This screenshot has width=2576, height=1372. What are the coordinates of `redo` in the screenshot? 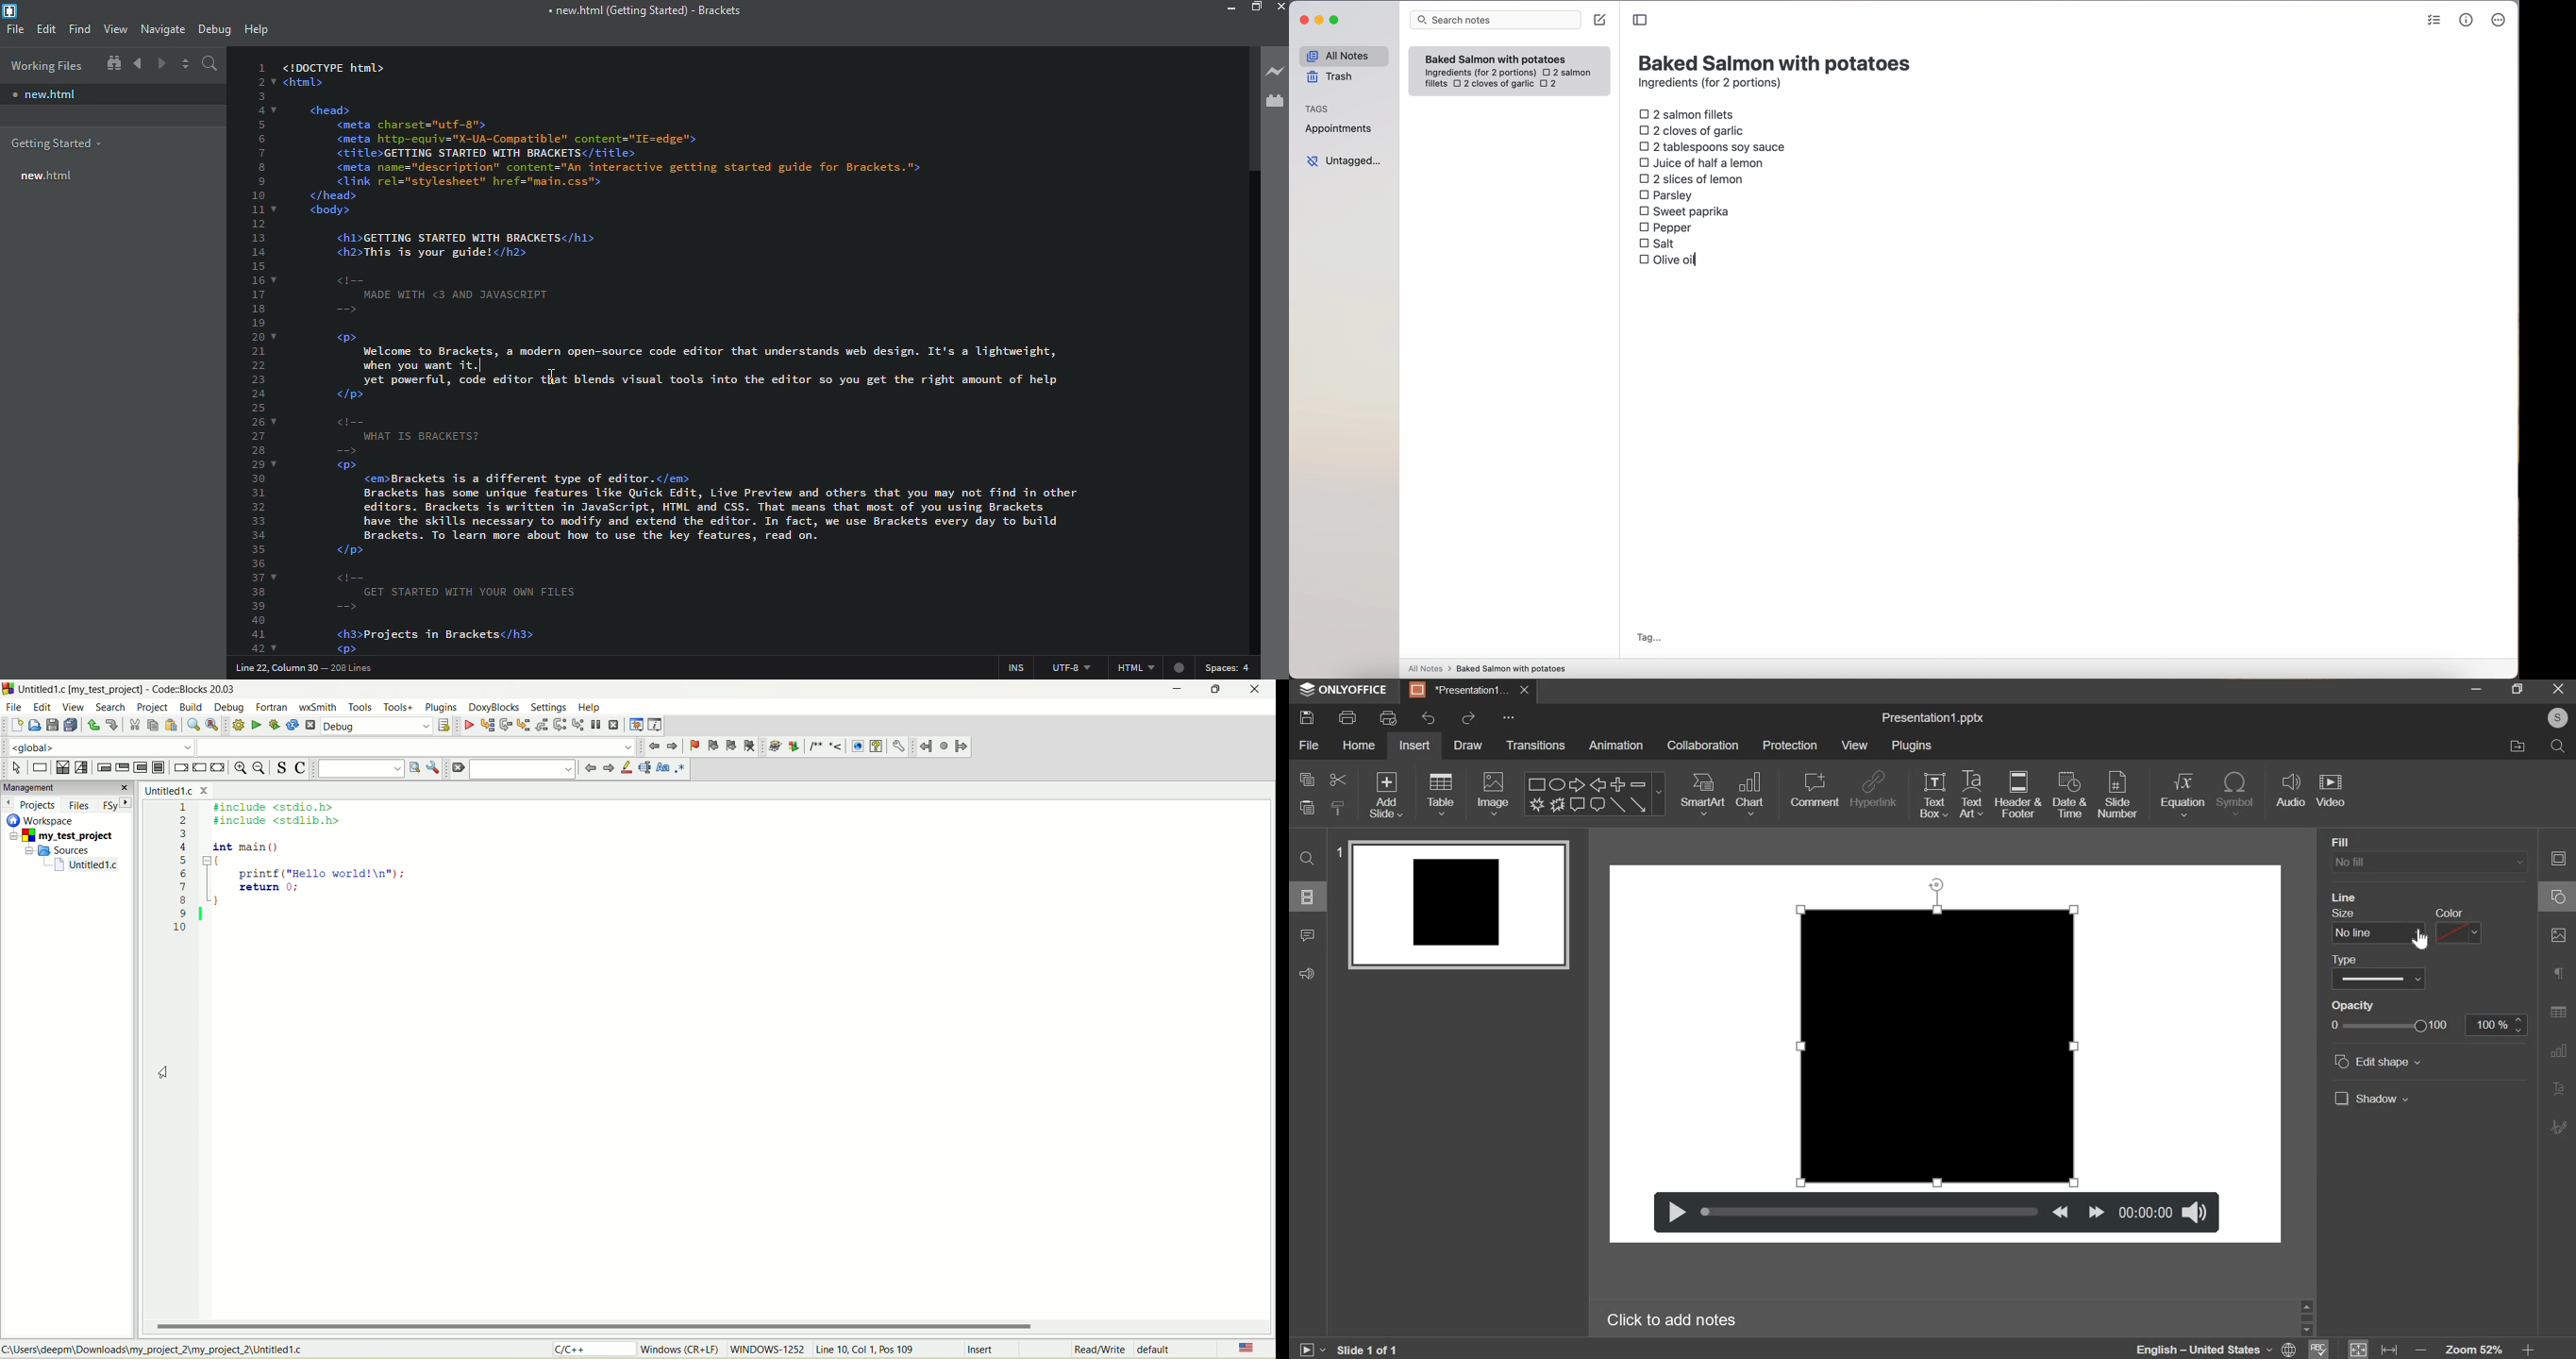 It's located at (1469, 719).